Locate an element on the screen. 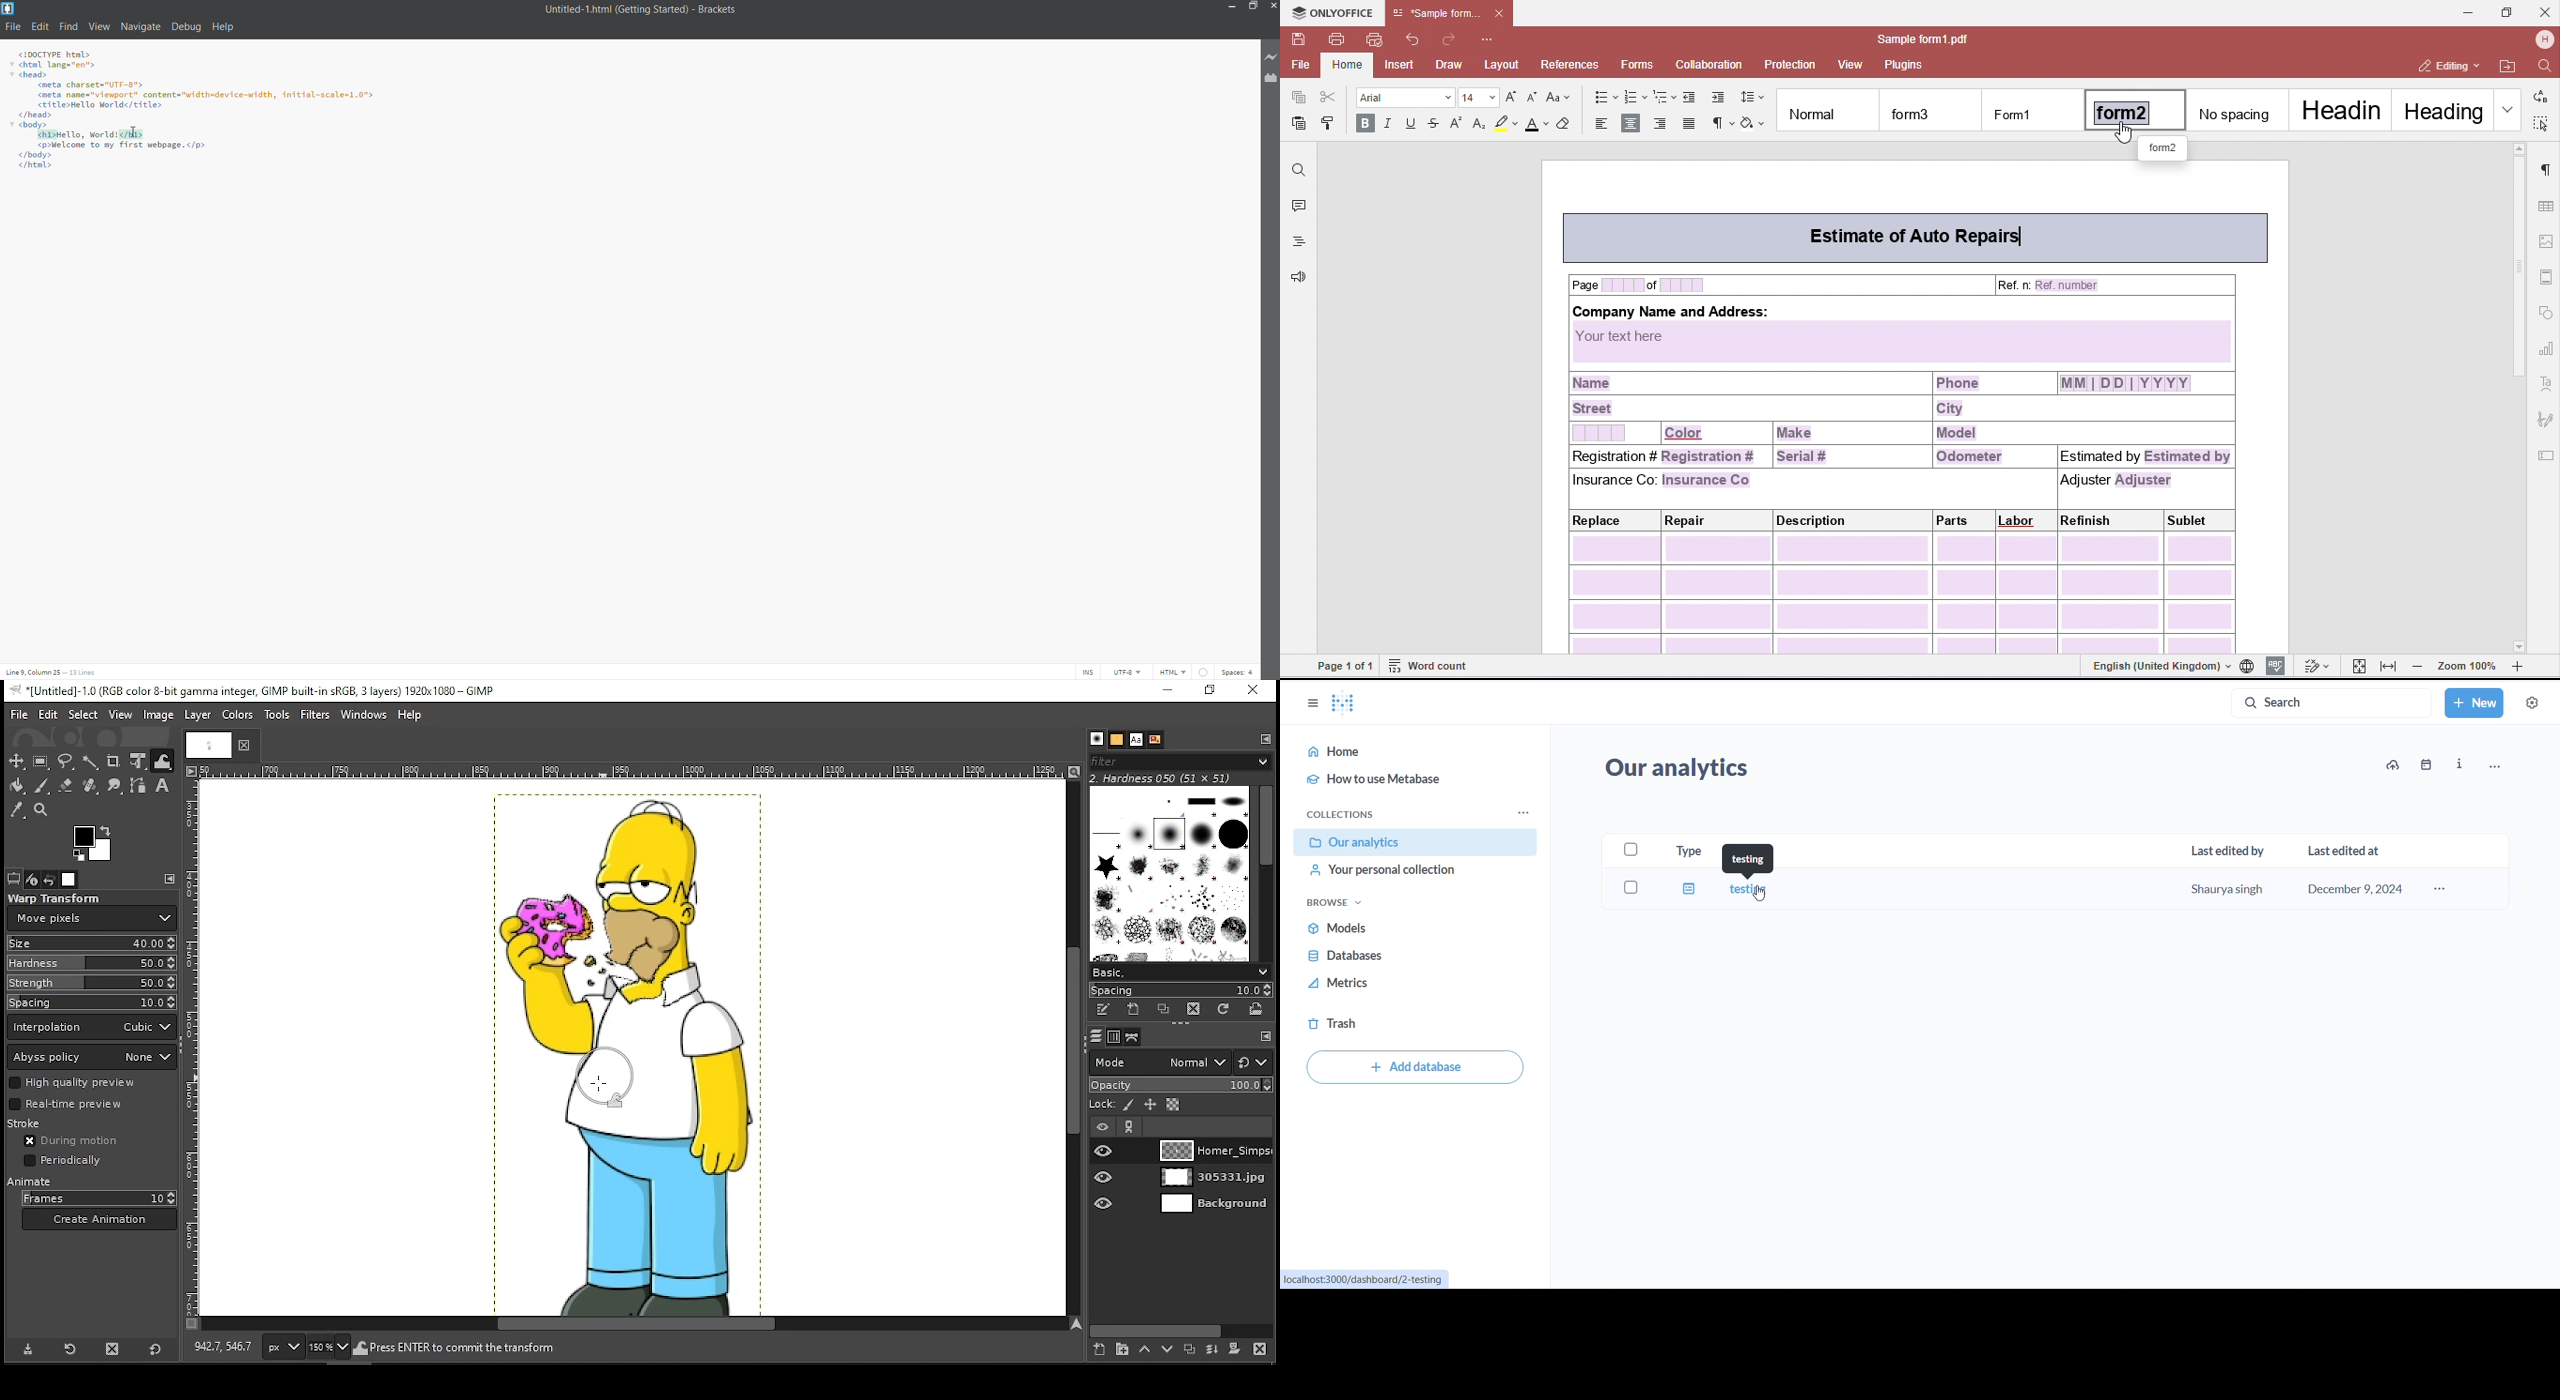 The height and width of the screenshot is (1400, 2576). Cursor is located at coordinates (133, 132).